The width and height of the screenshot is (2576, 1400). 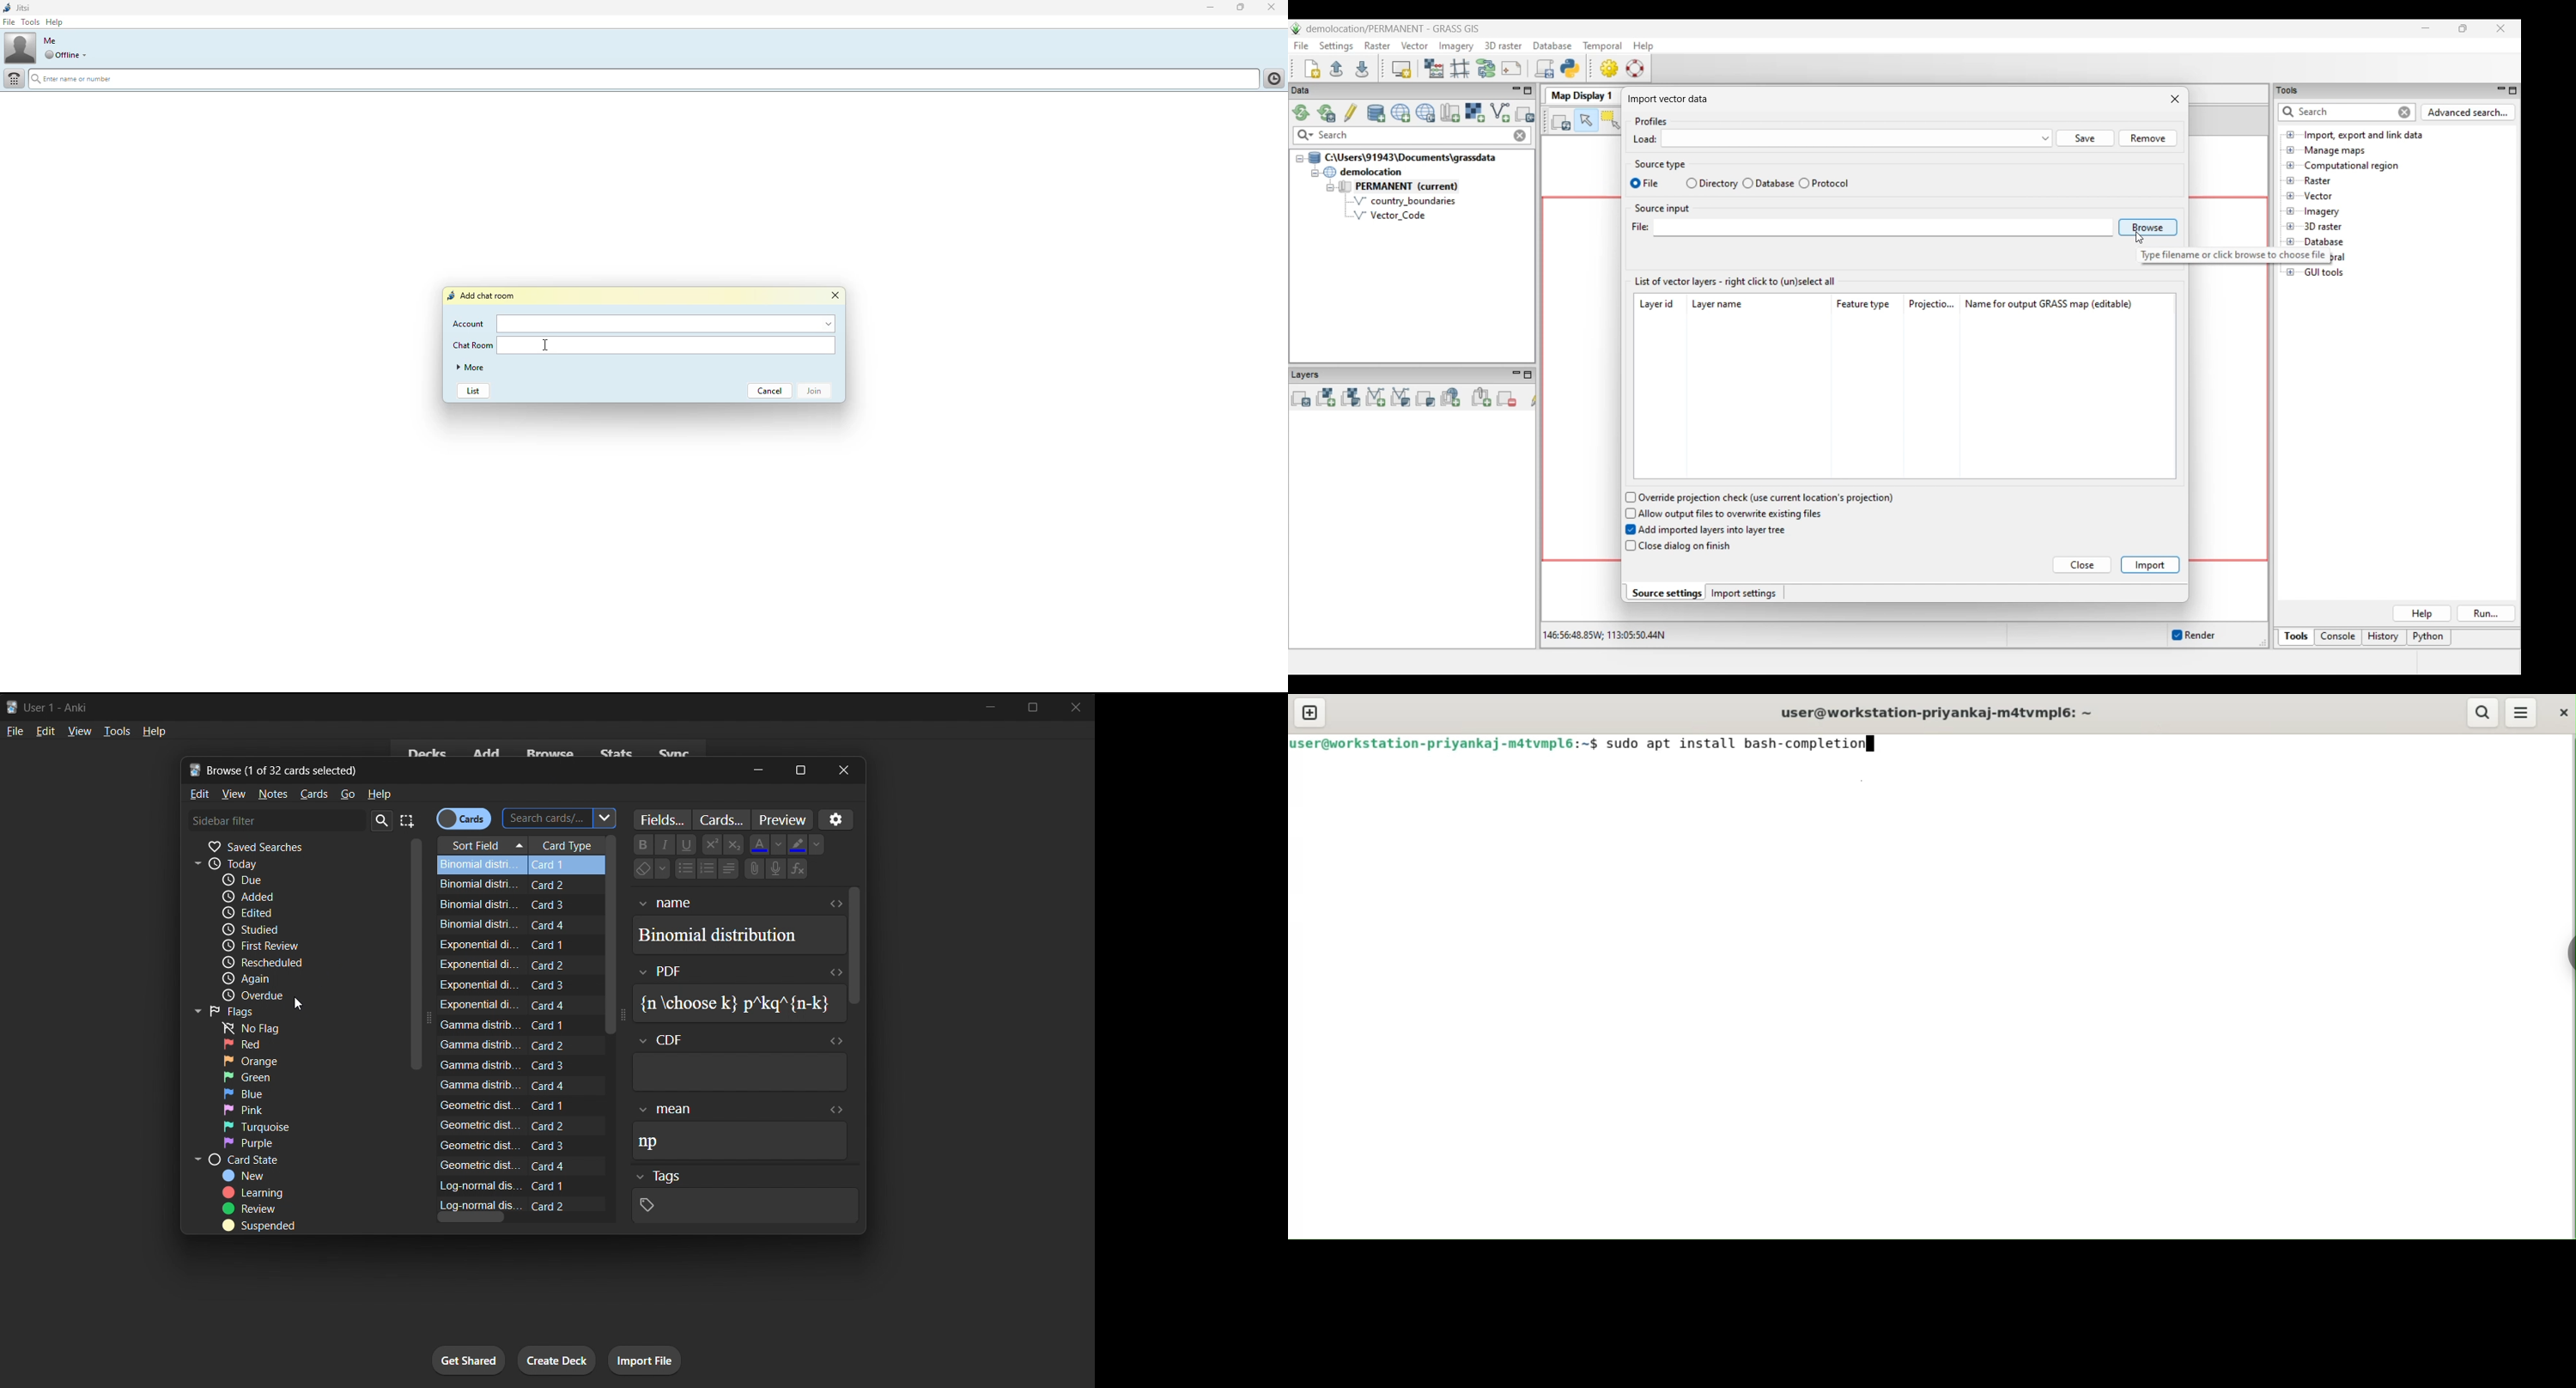 I want to click on , so click(x=754, y=869).